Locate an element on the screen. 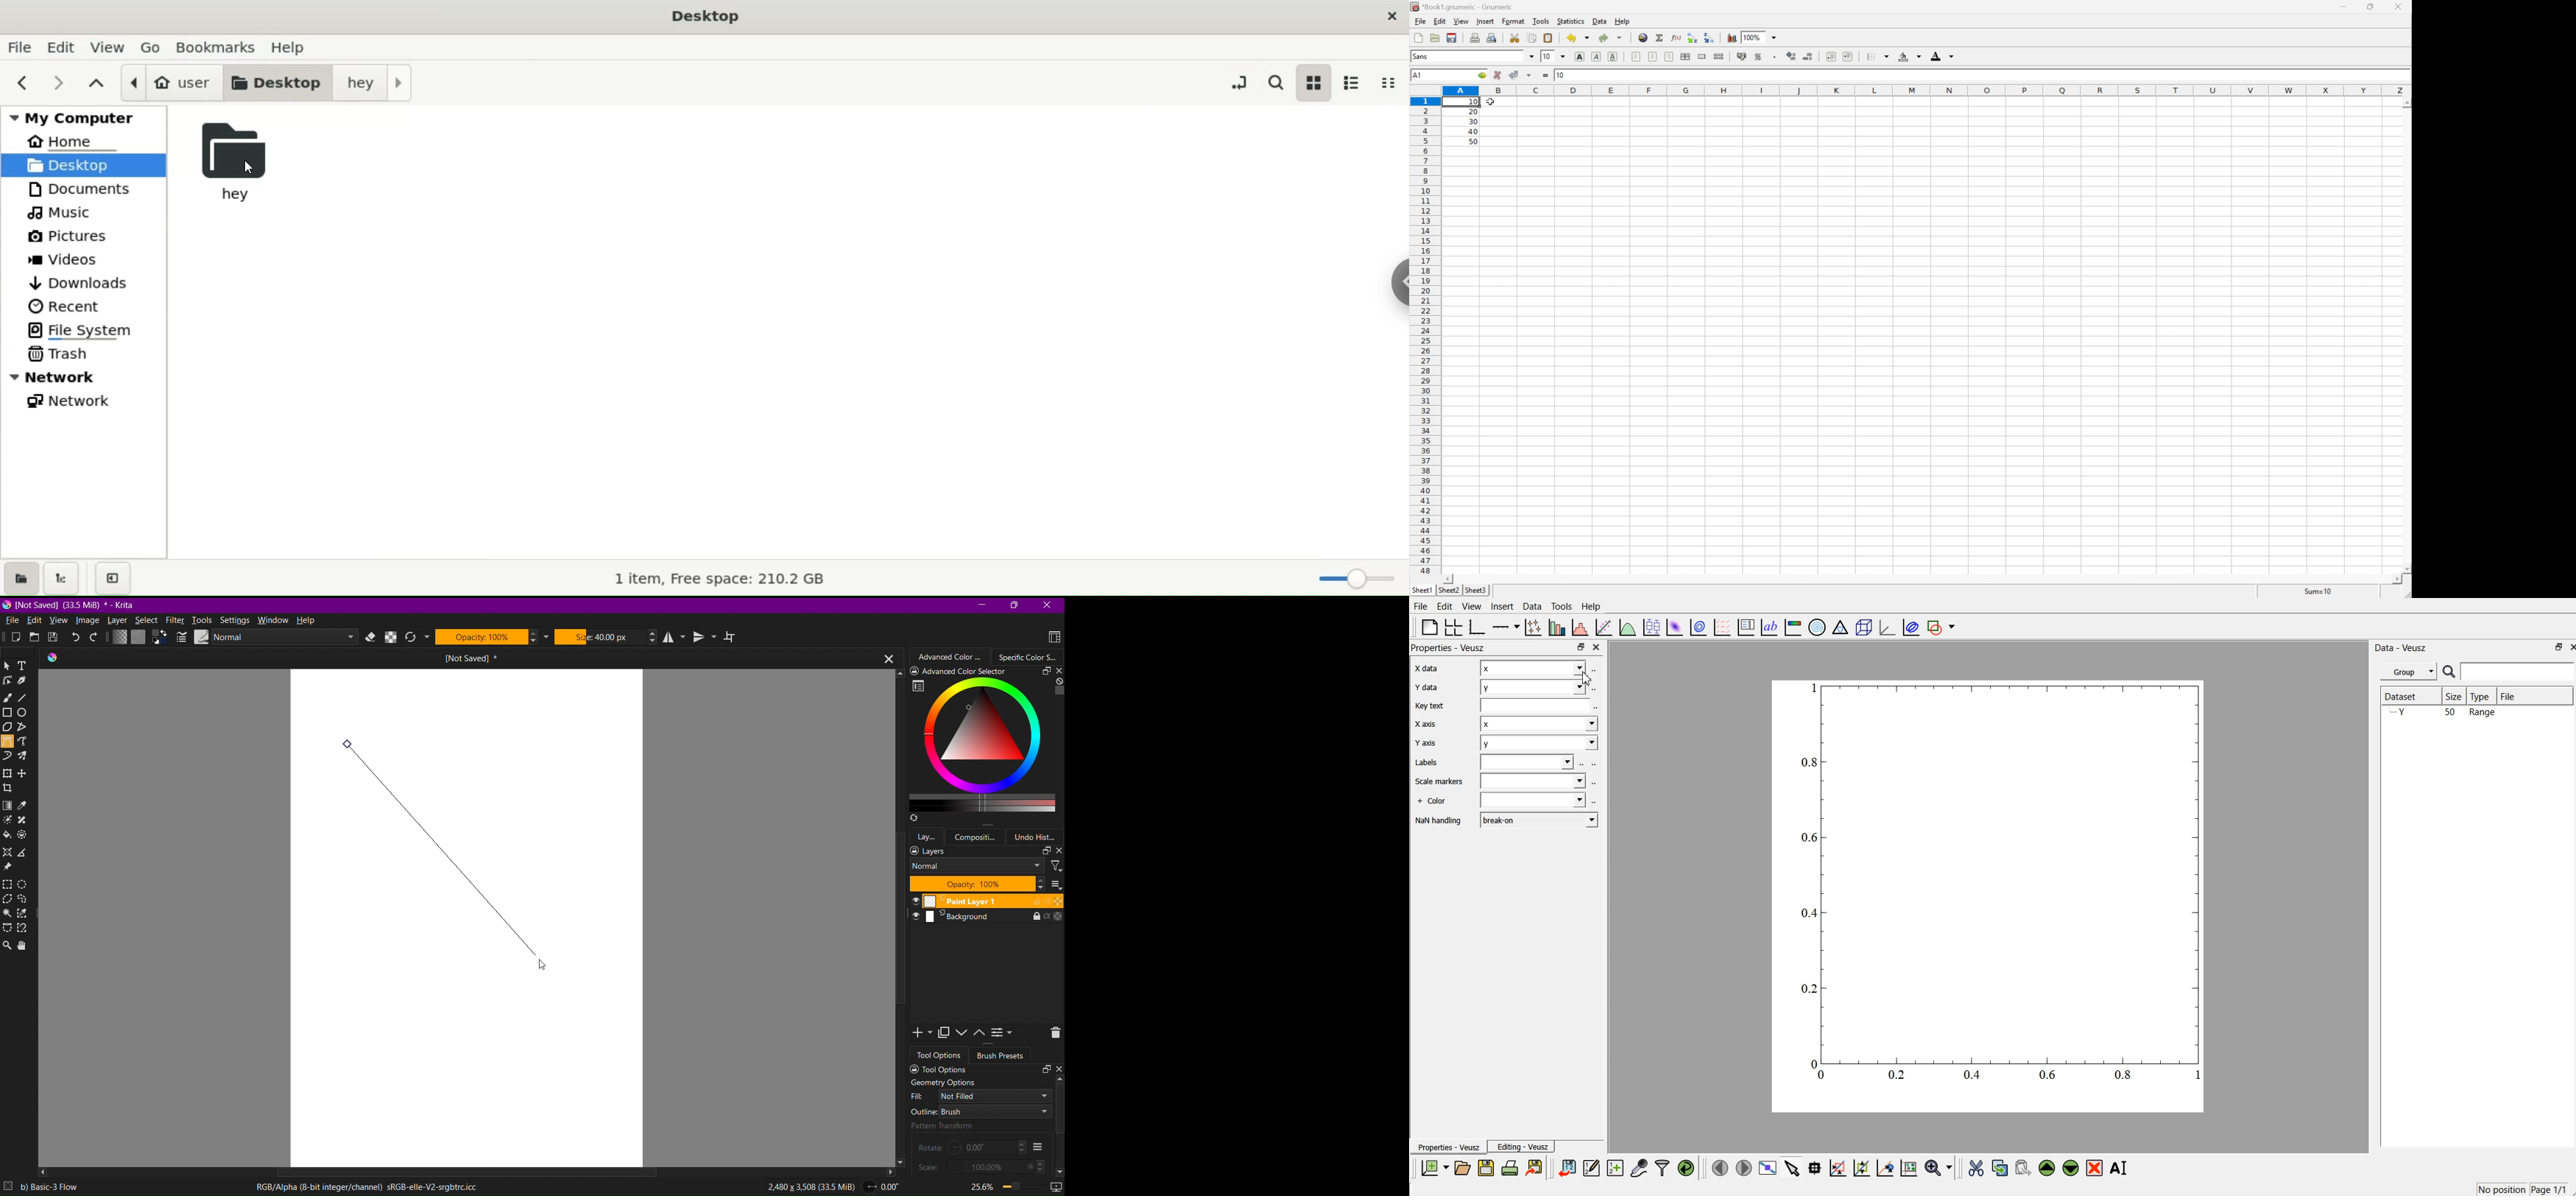 The width and height of the screenshot is (2576, 1204). 10 is located at coordinates (1475, 103).